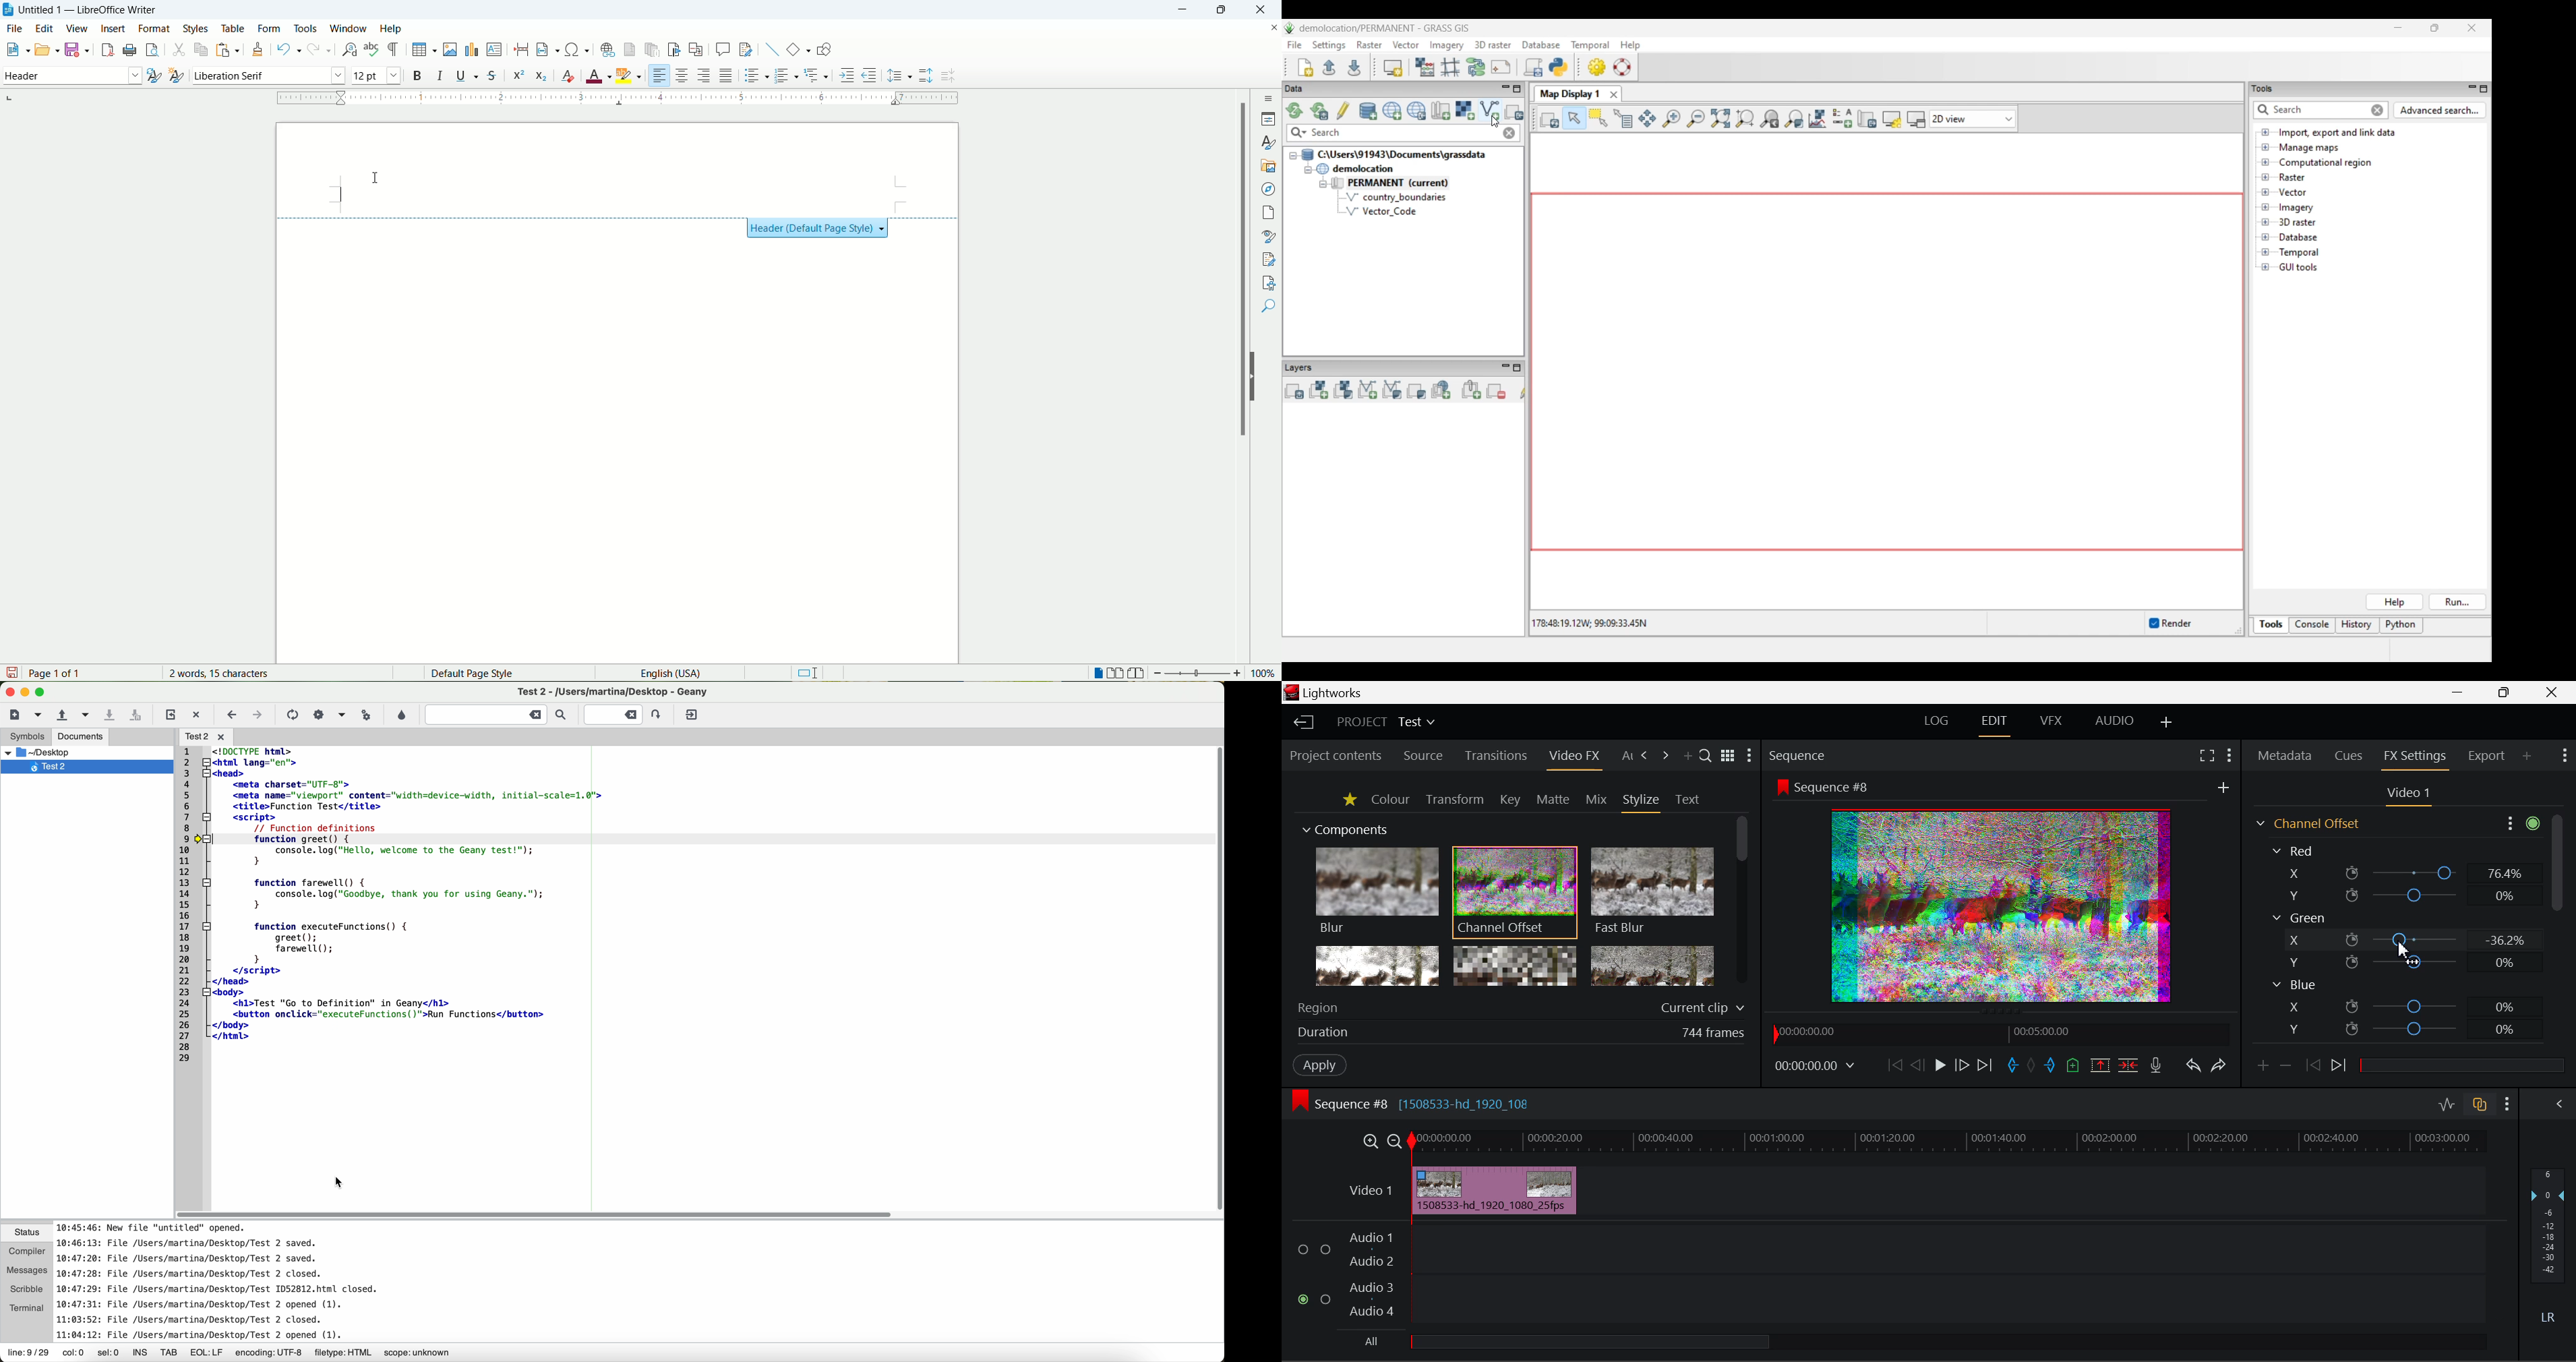 The height and width of the screenshot is (1372, 2576). I want to click on close program, so click(8, 690).